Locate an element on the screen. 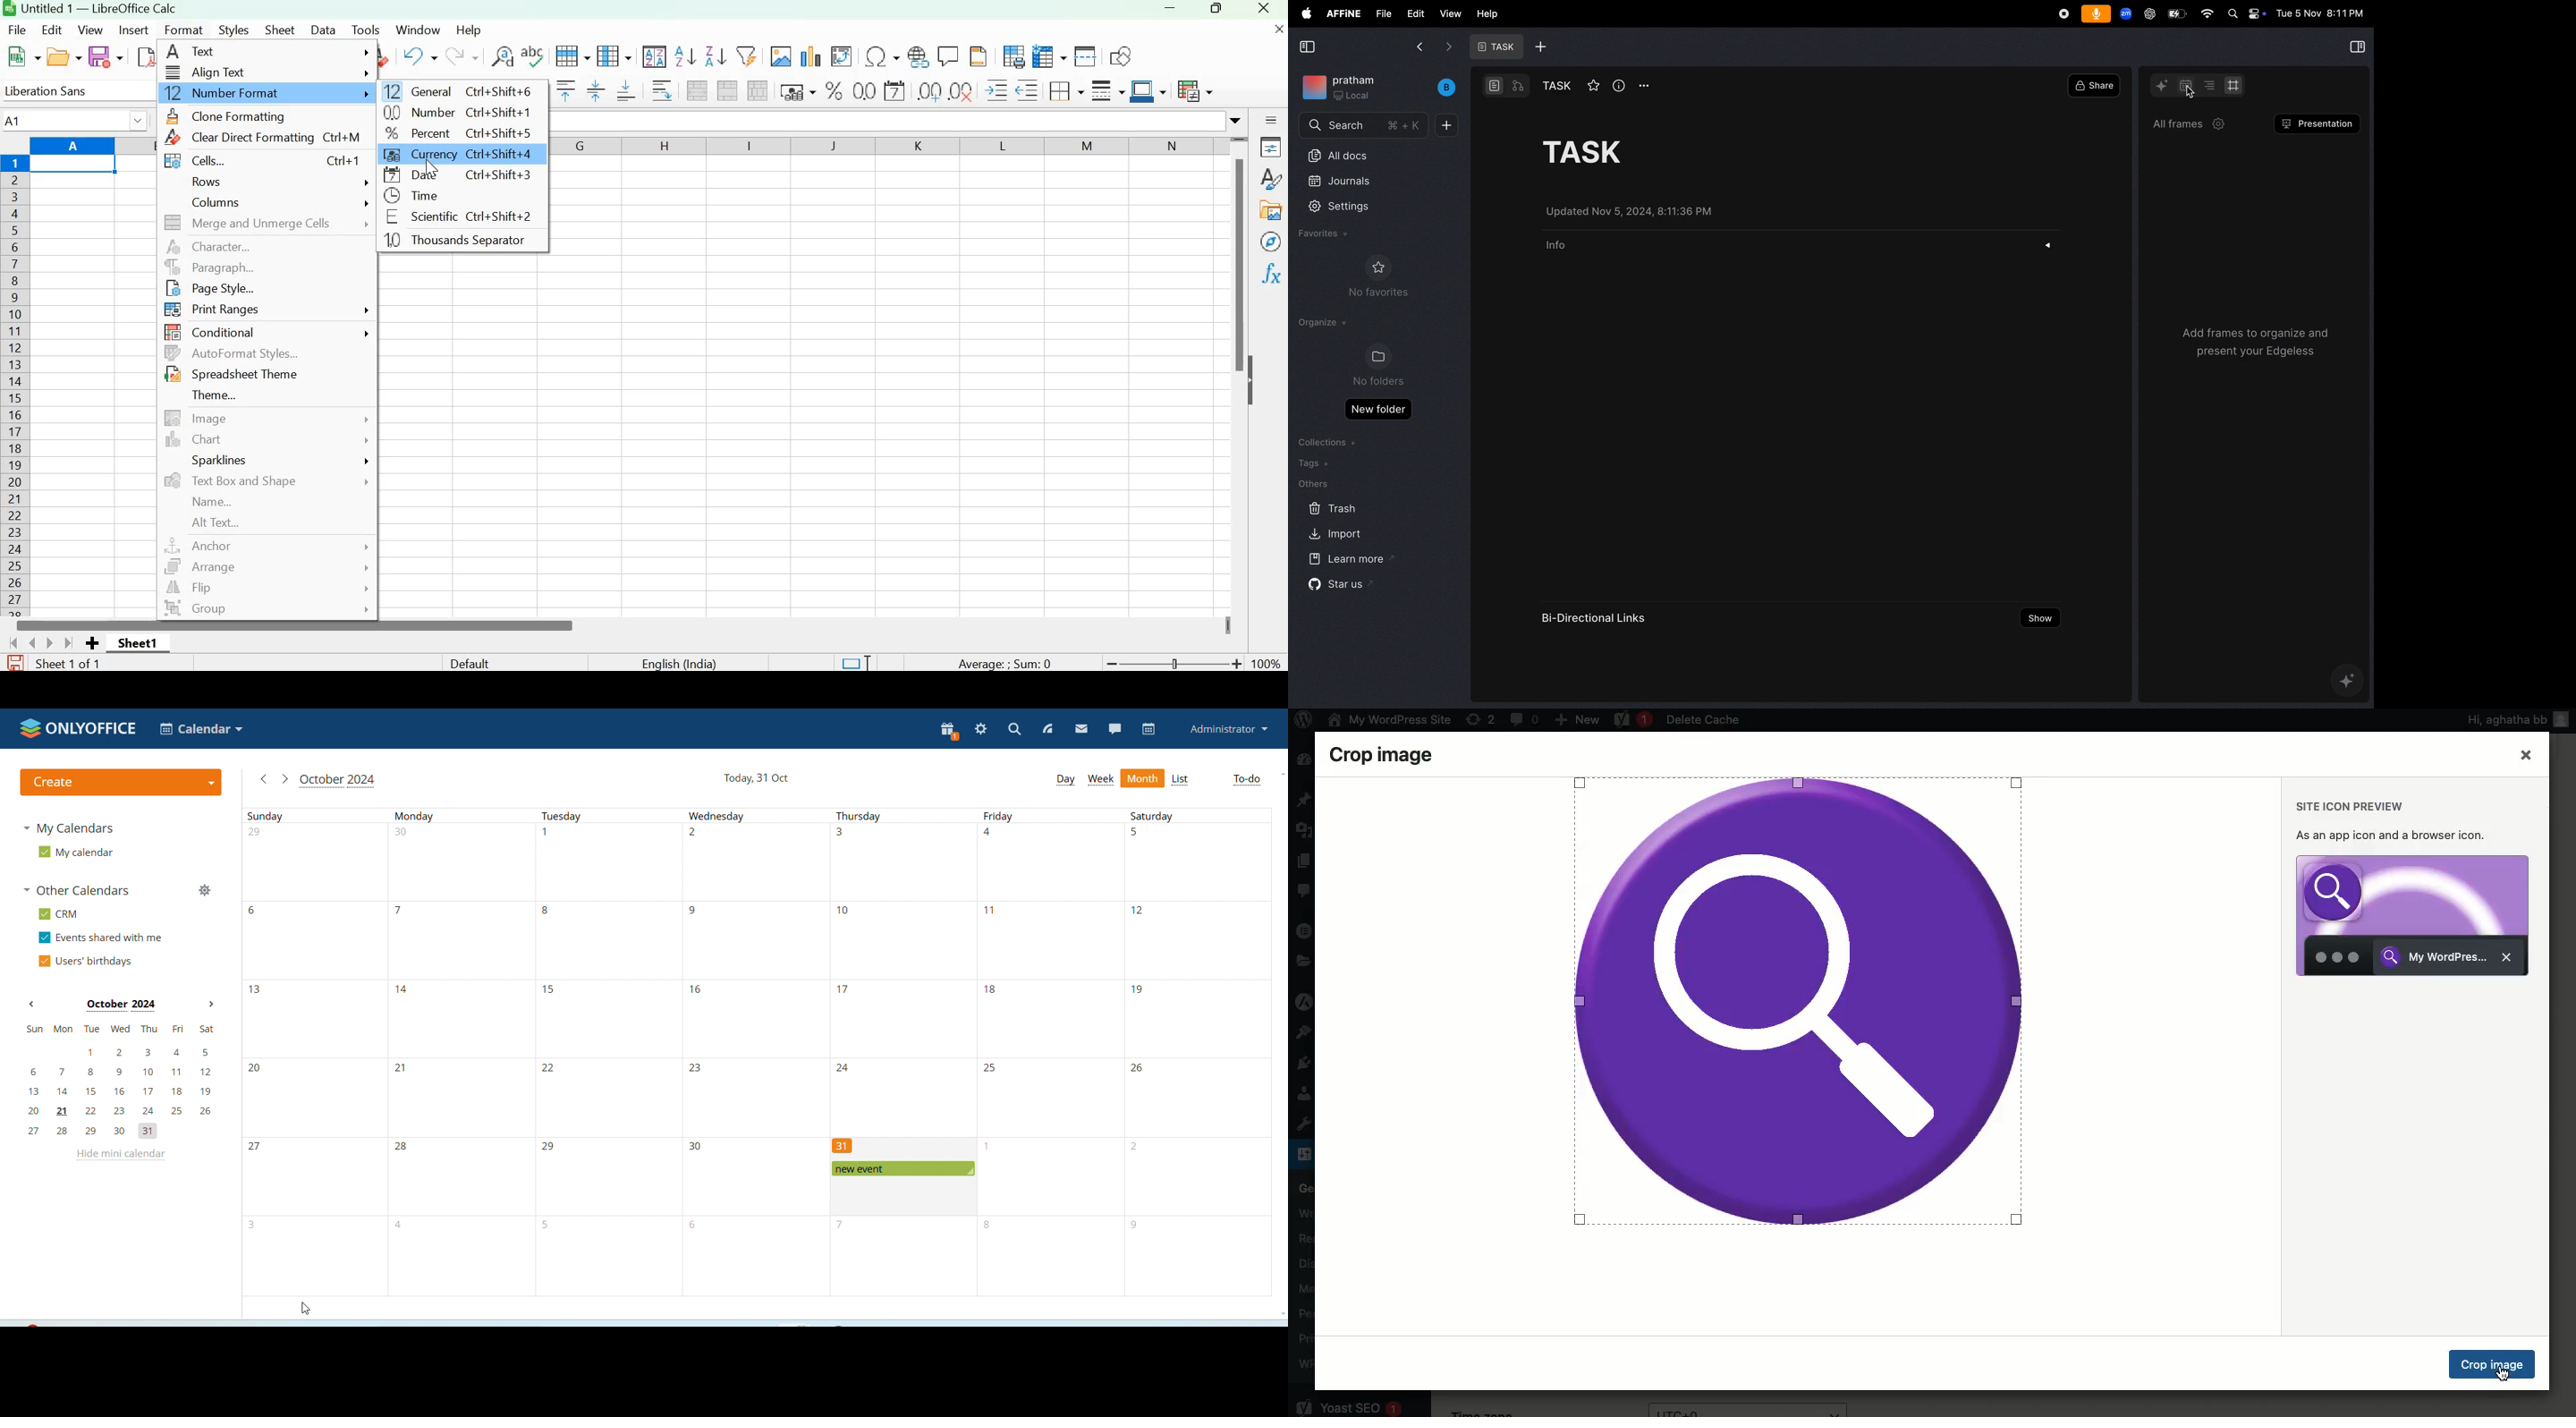 The image size is (2576, 1428). cursor is located at coordinates (305, 1309).